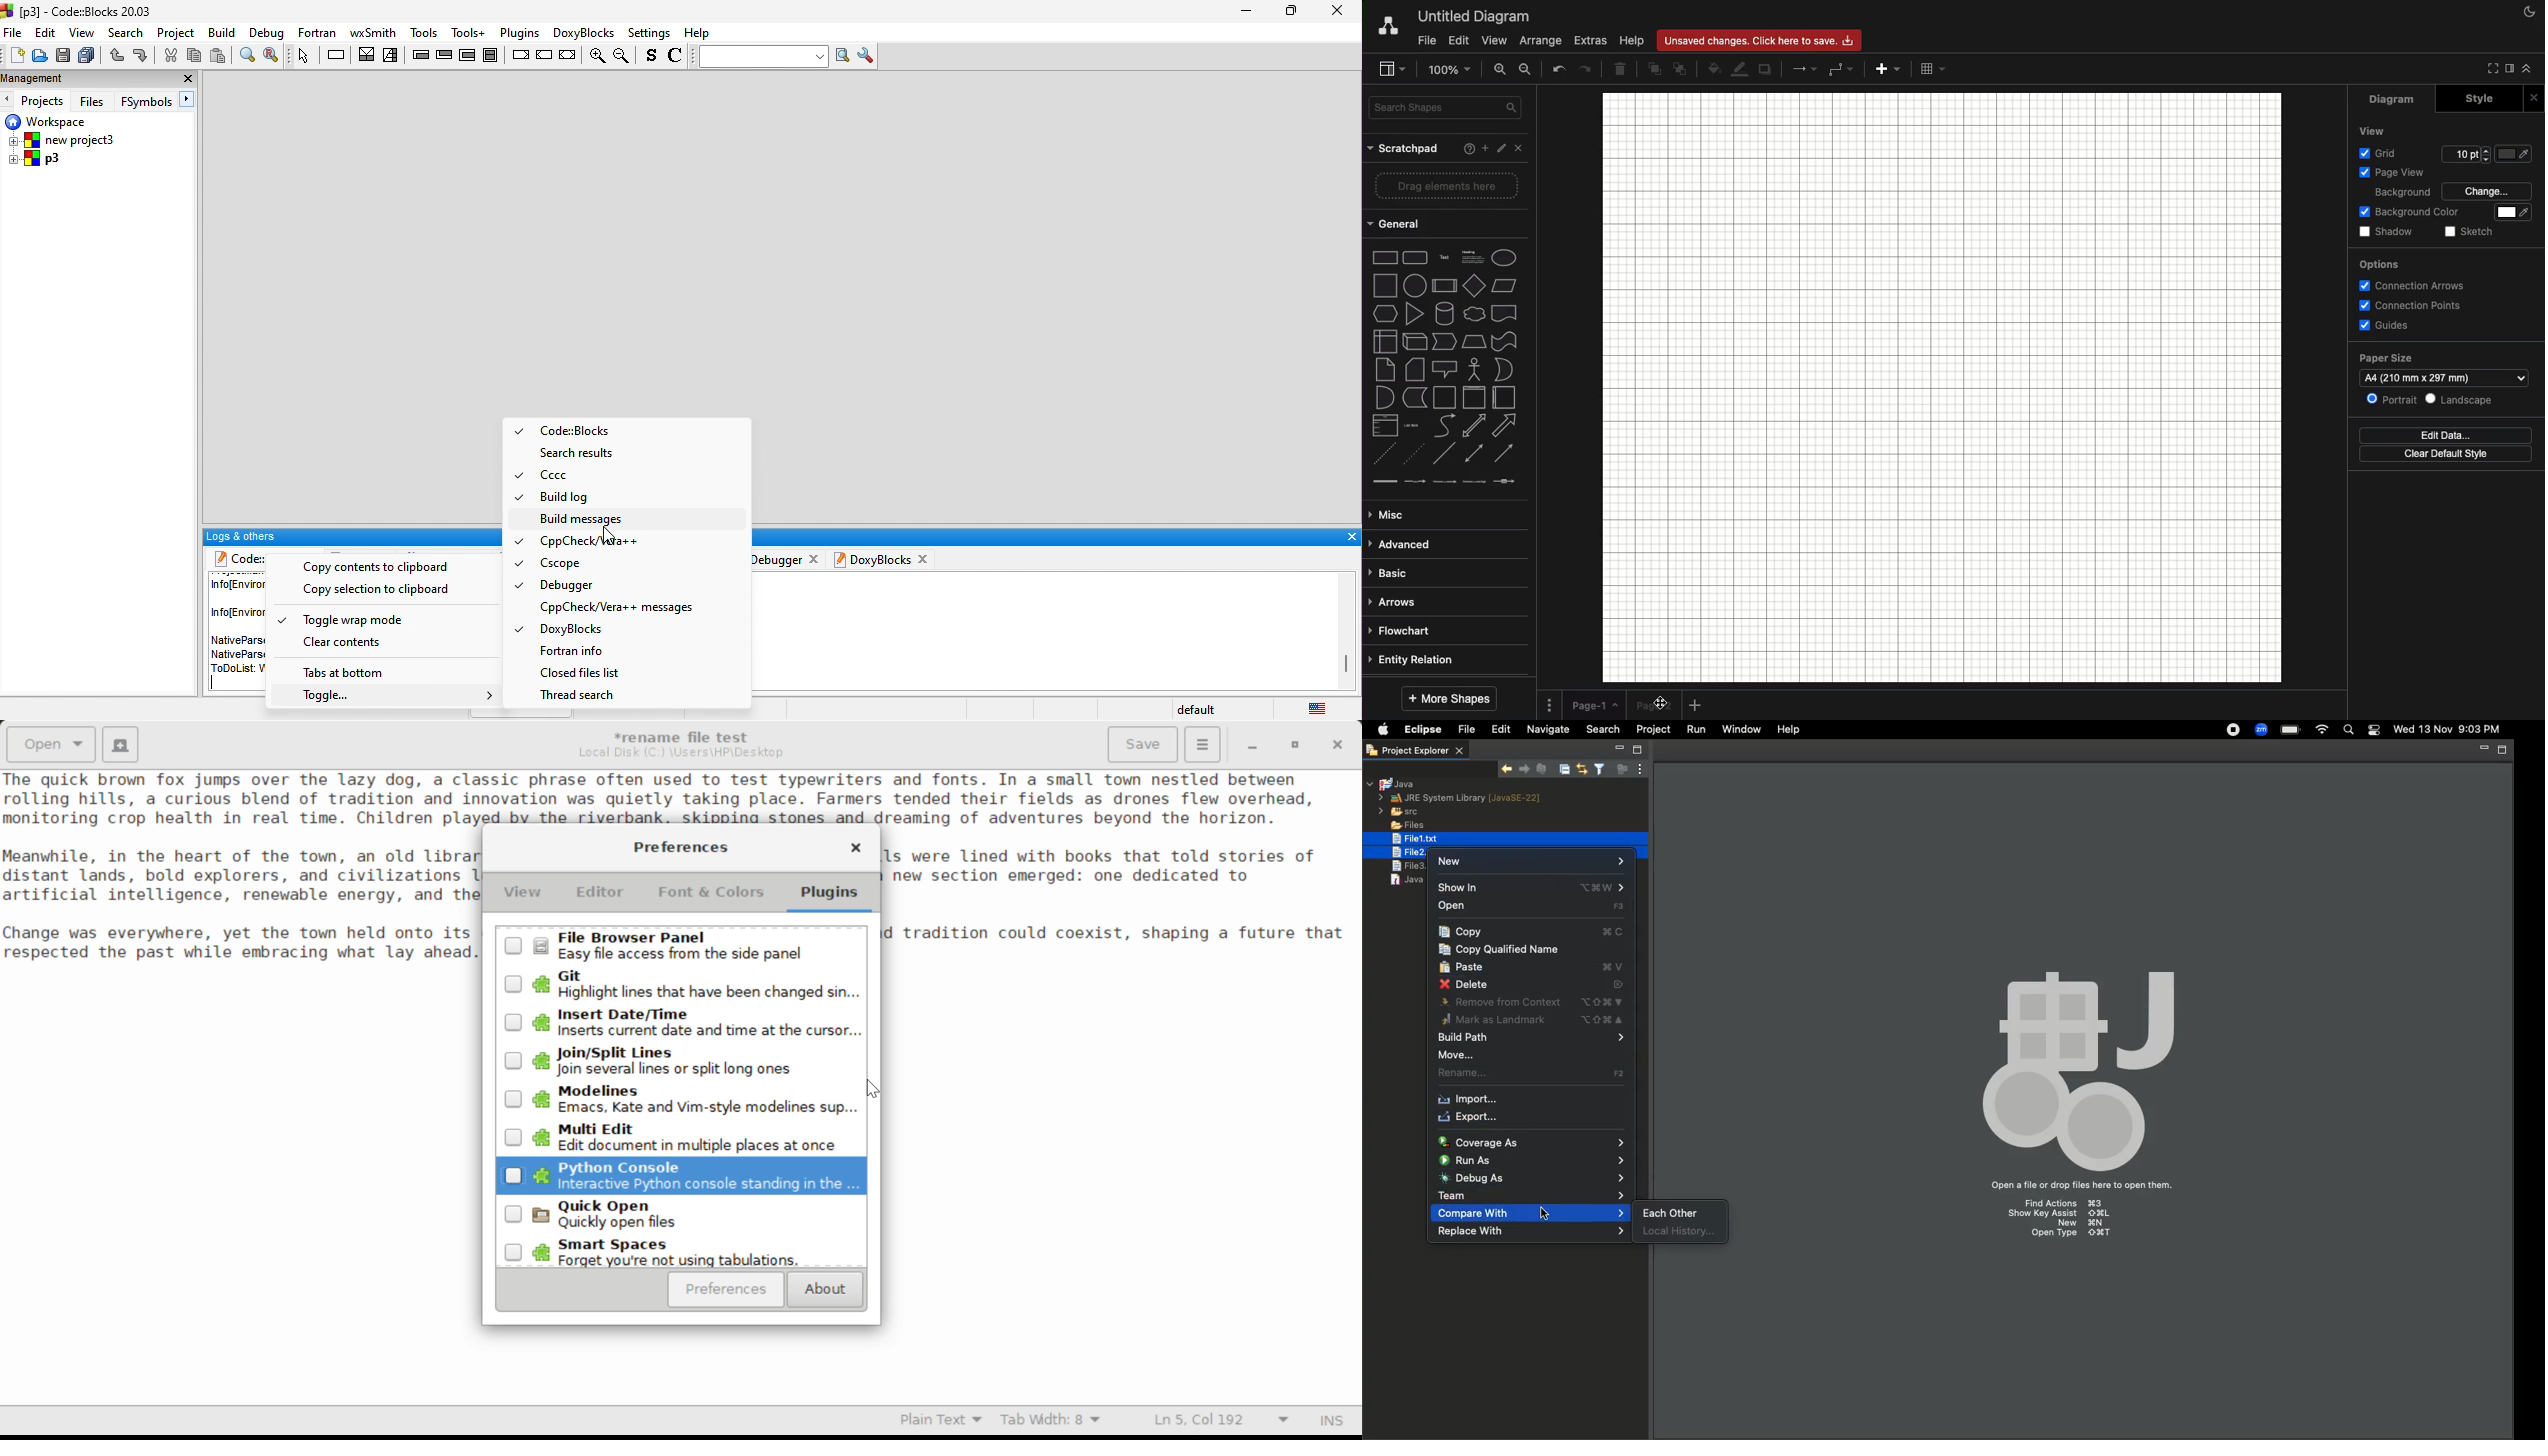 Image resolution: width=2548 pixels, height=1456 pixels. What do you see at coordinates (1534, 931) in the screenshot?
I see `Copy` at bounding box center [1534, 931].